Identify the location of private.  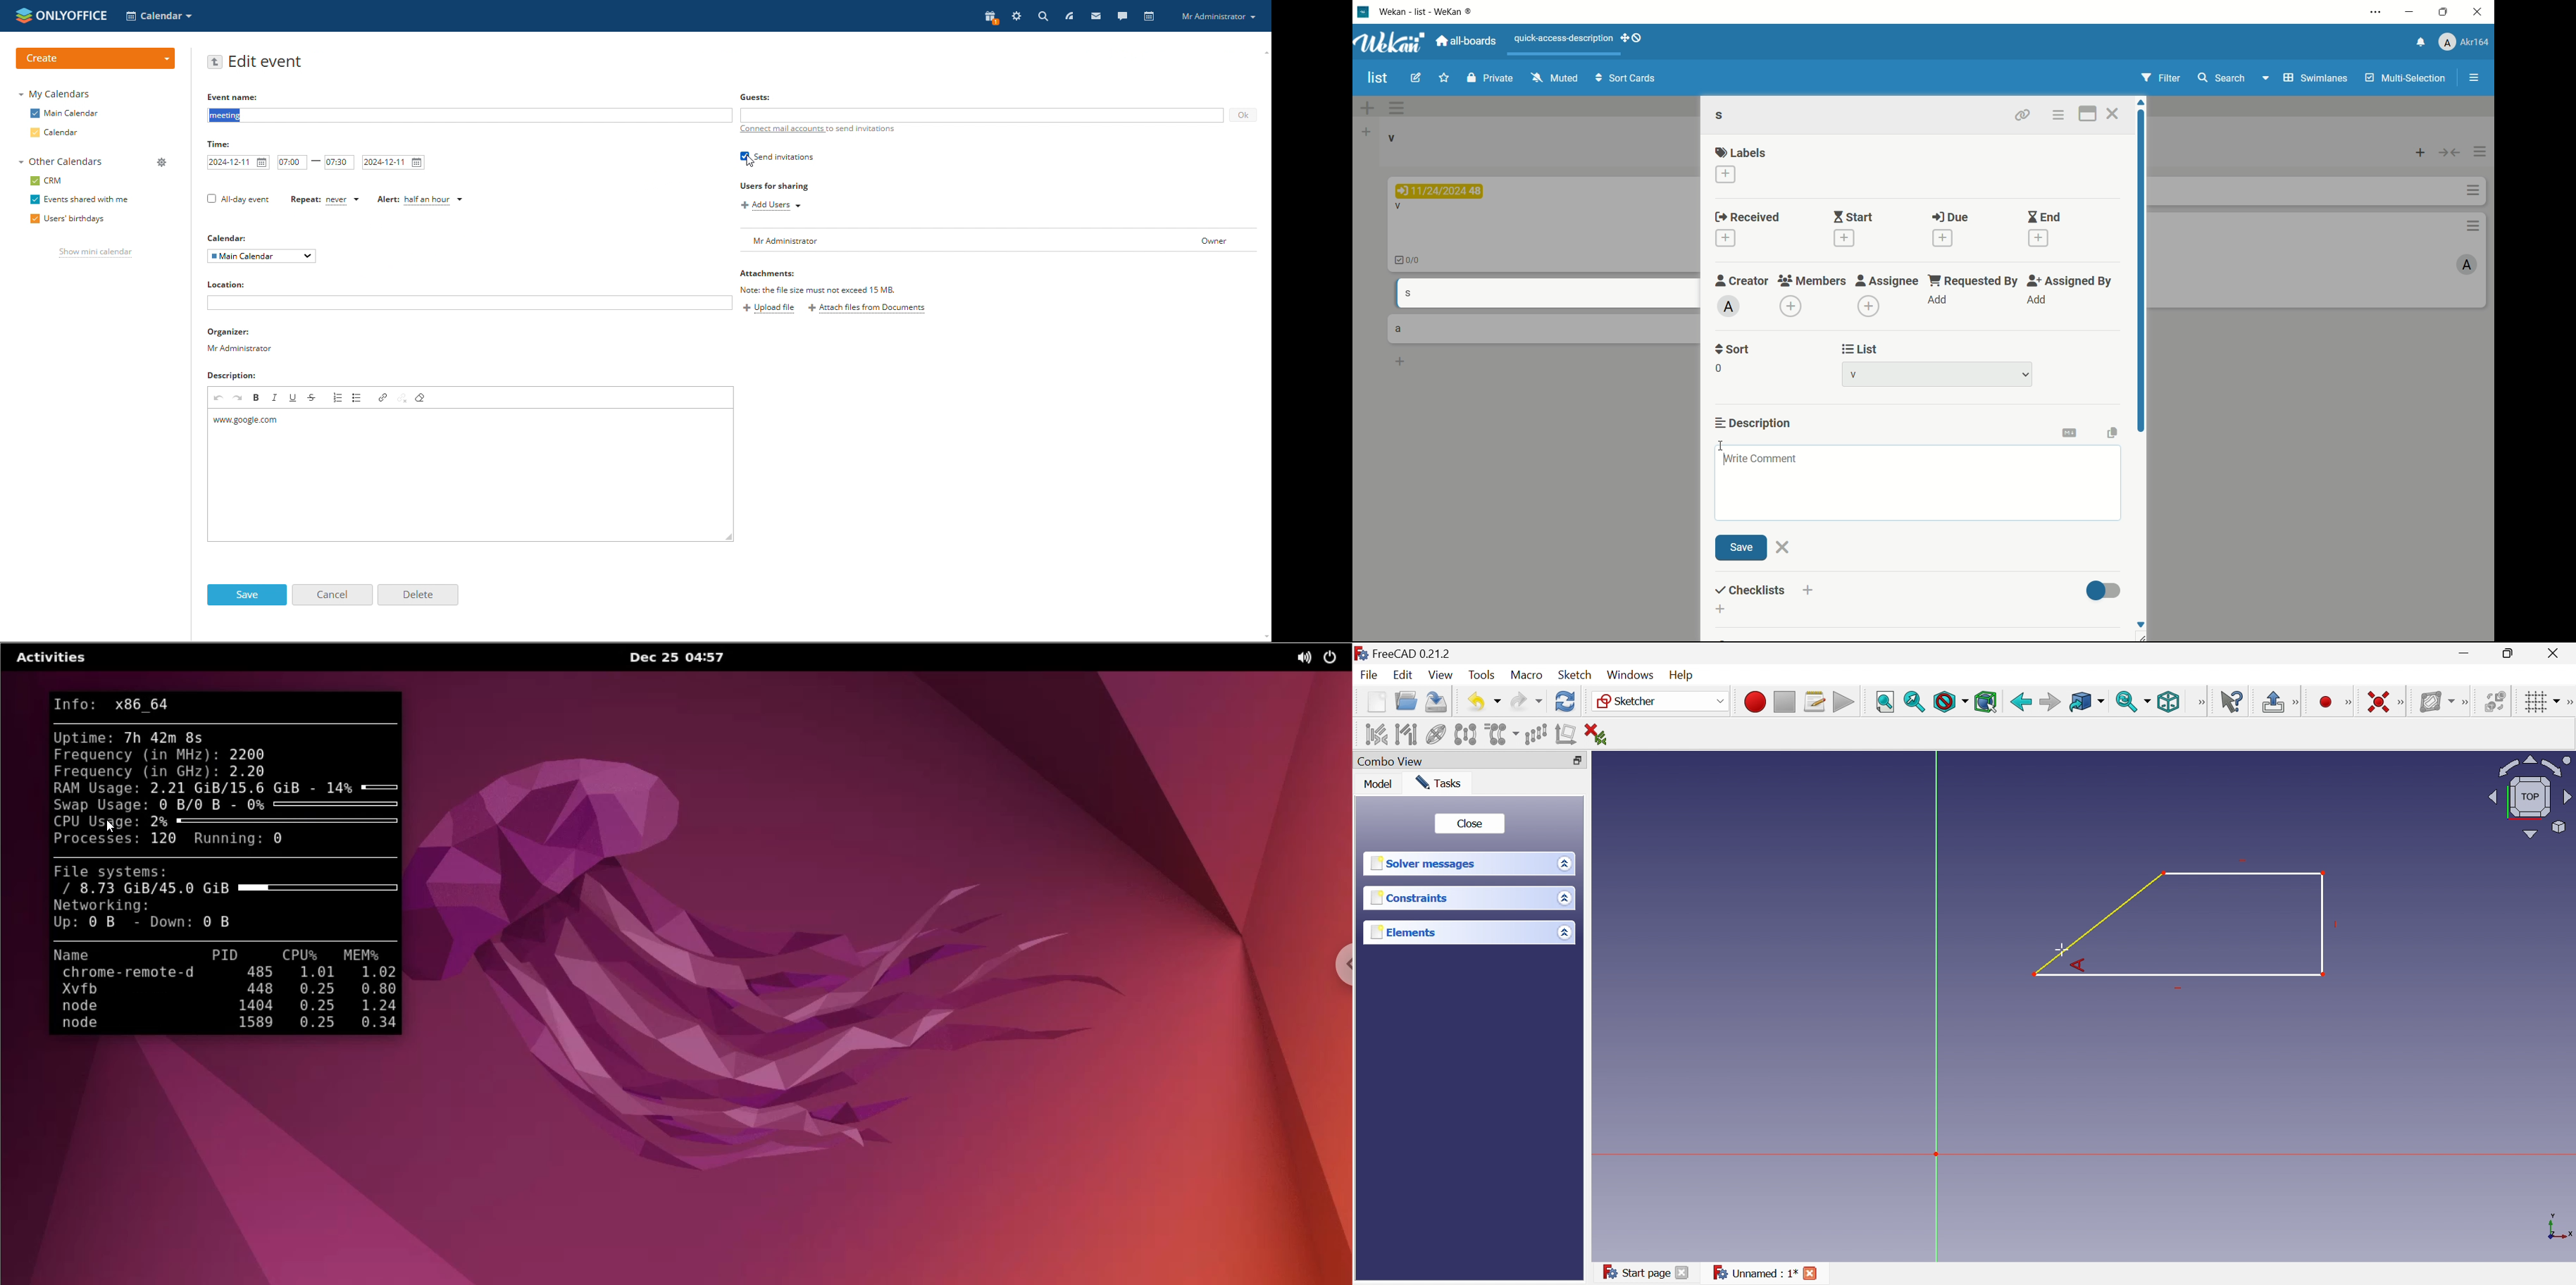
(1489, 77).